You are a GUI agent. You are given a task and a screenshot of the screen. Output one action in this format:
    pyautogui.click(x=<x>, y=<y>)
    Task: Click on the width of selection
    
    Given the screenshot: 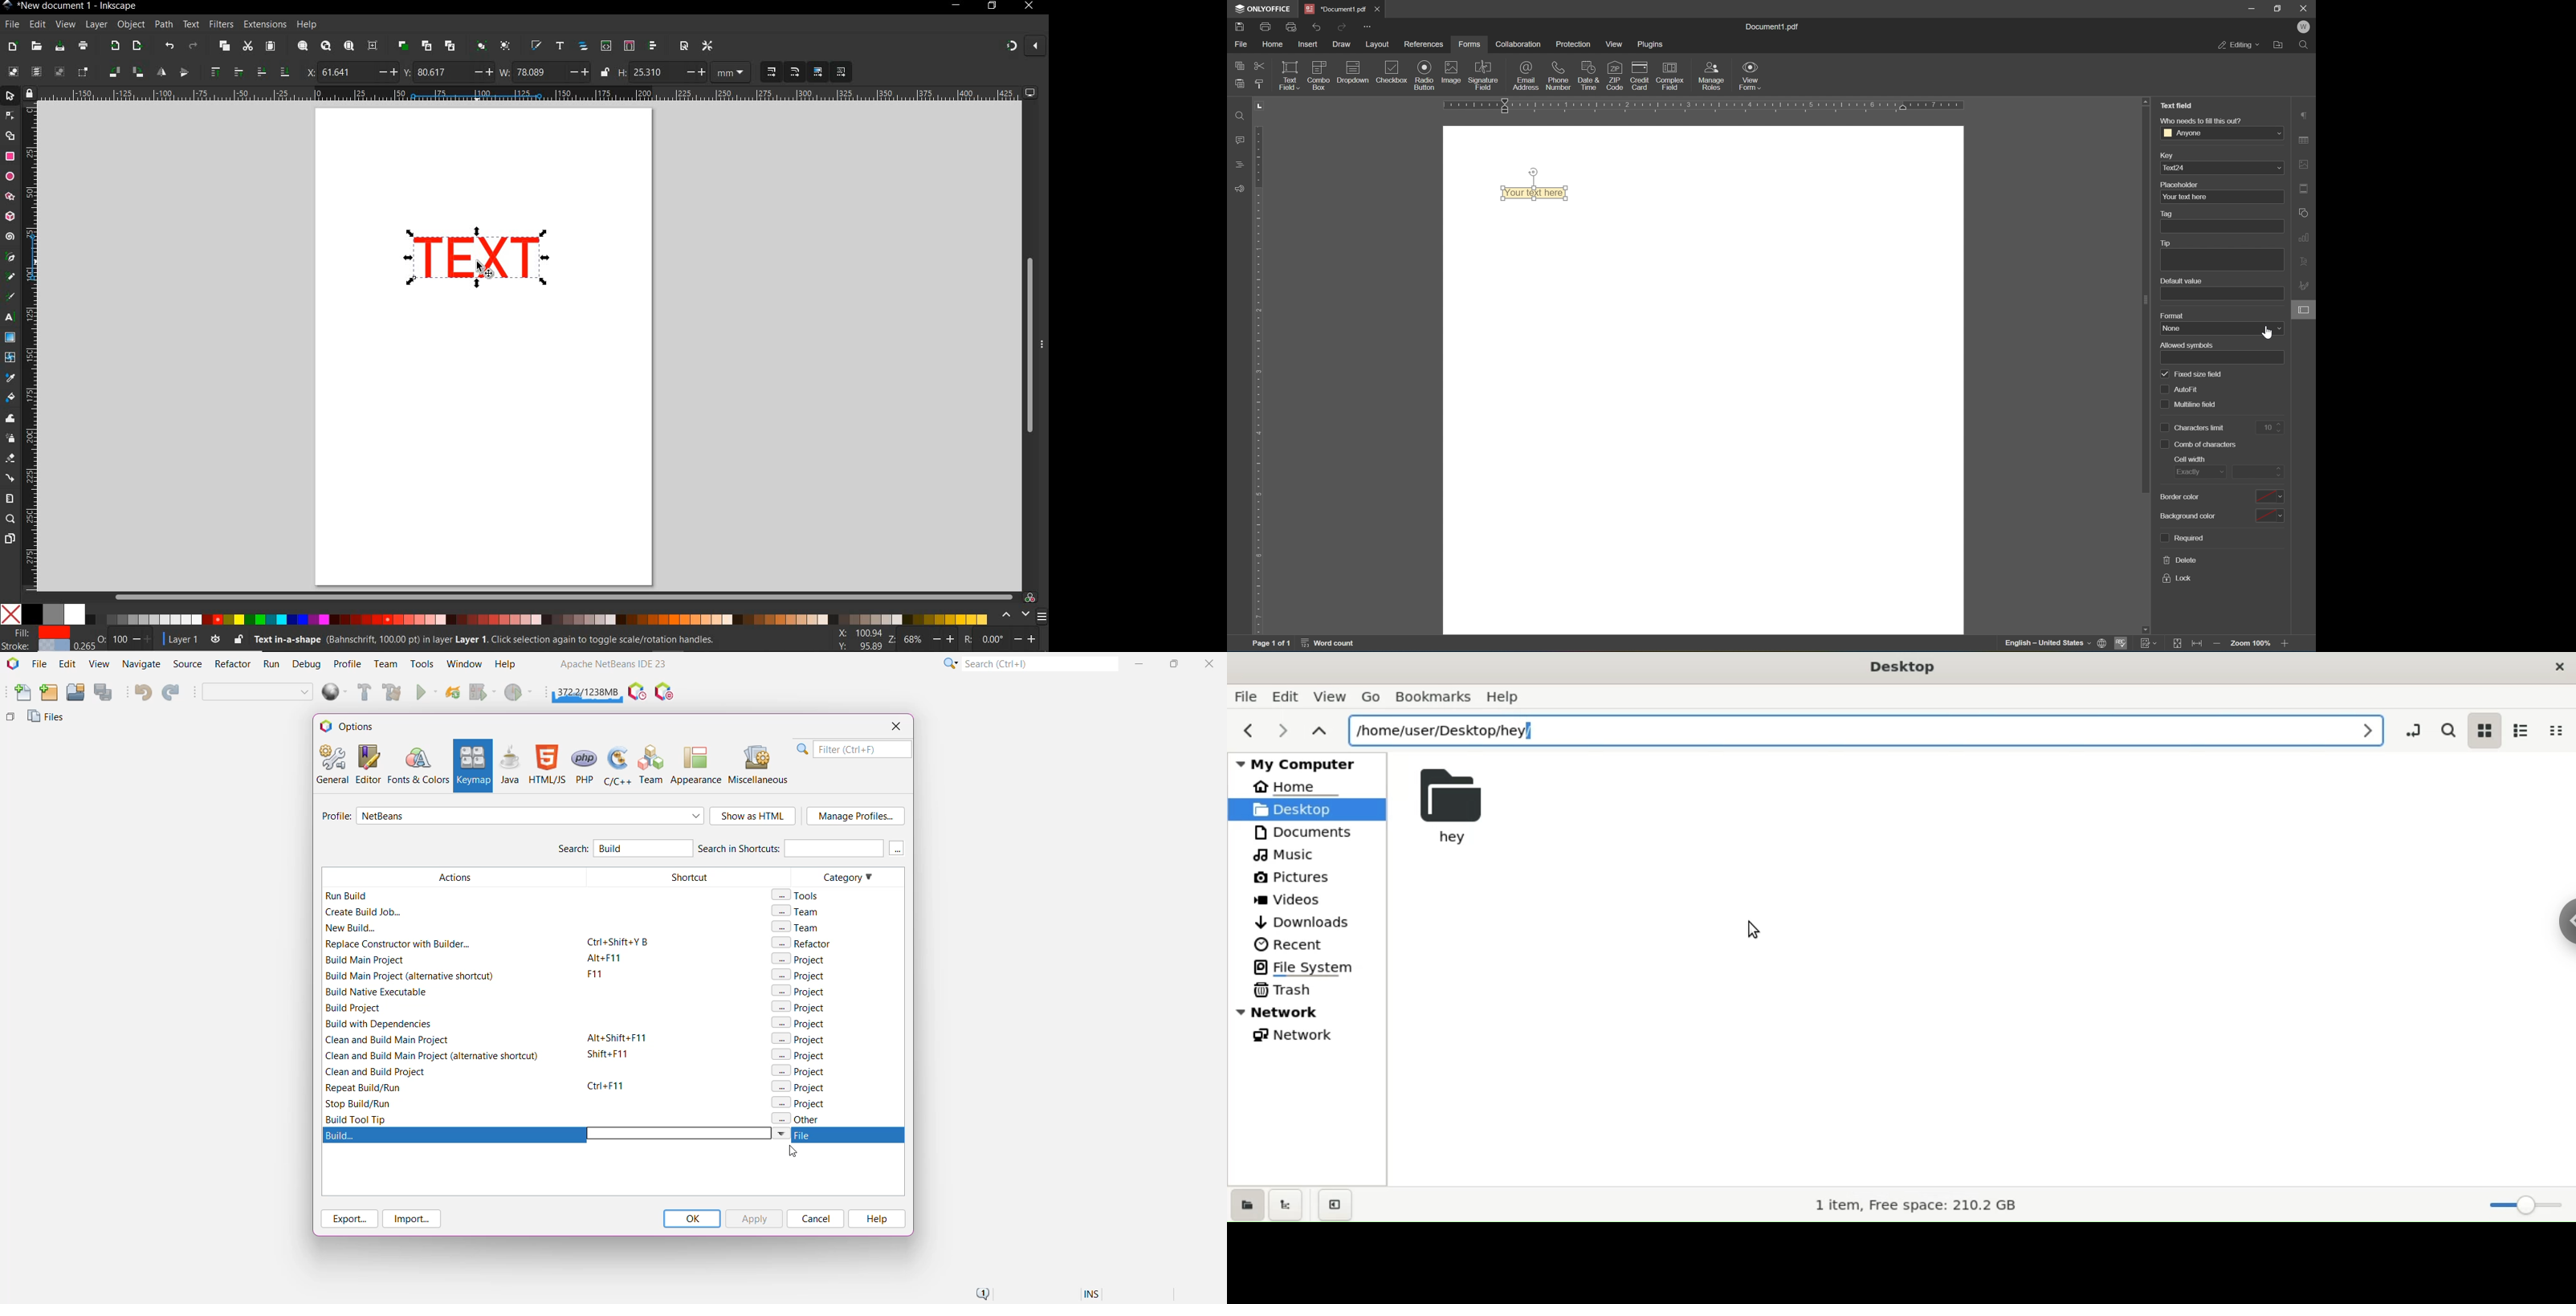 What is the action you would take?
    pyautogui.click(x=545, y=72)
    